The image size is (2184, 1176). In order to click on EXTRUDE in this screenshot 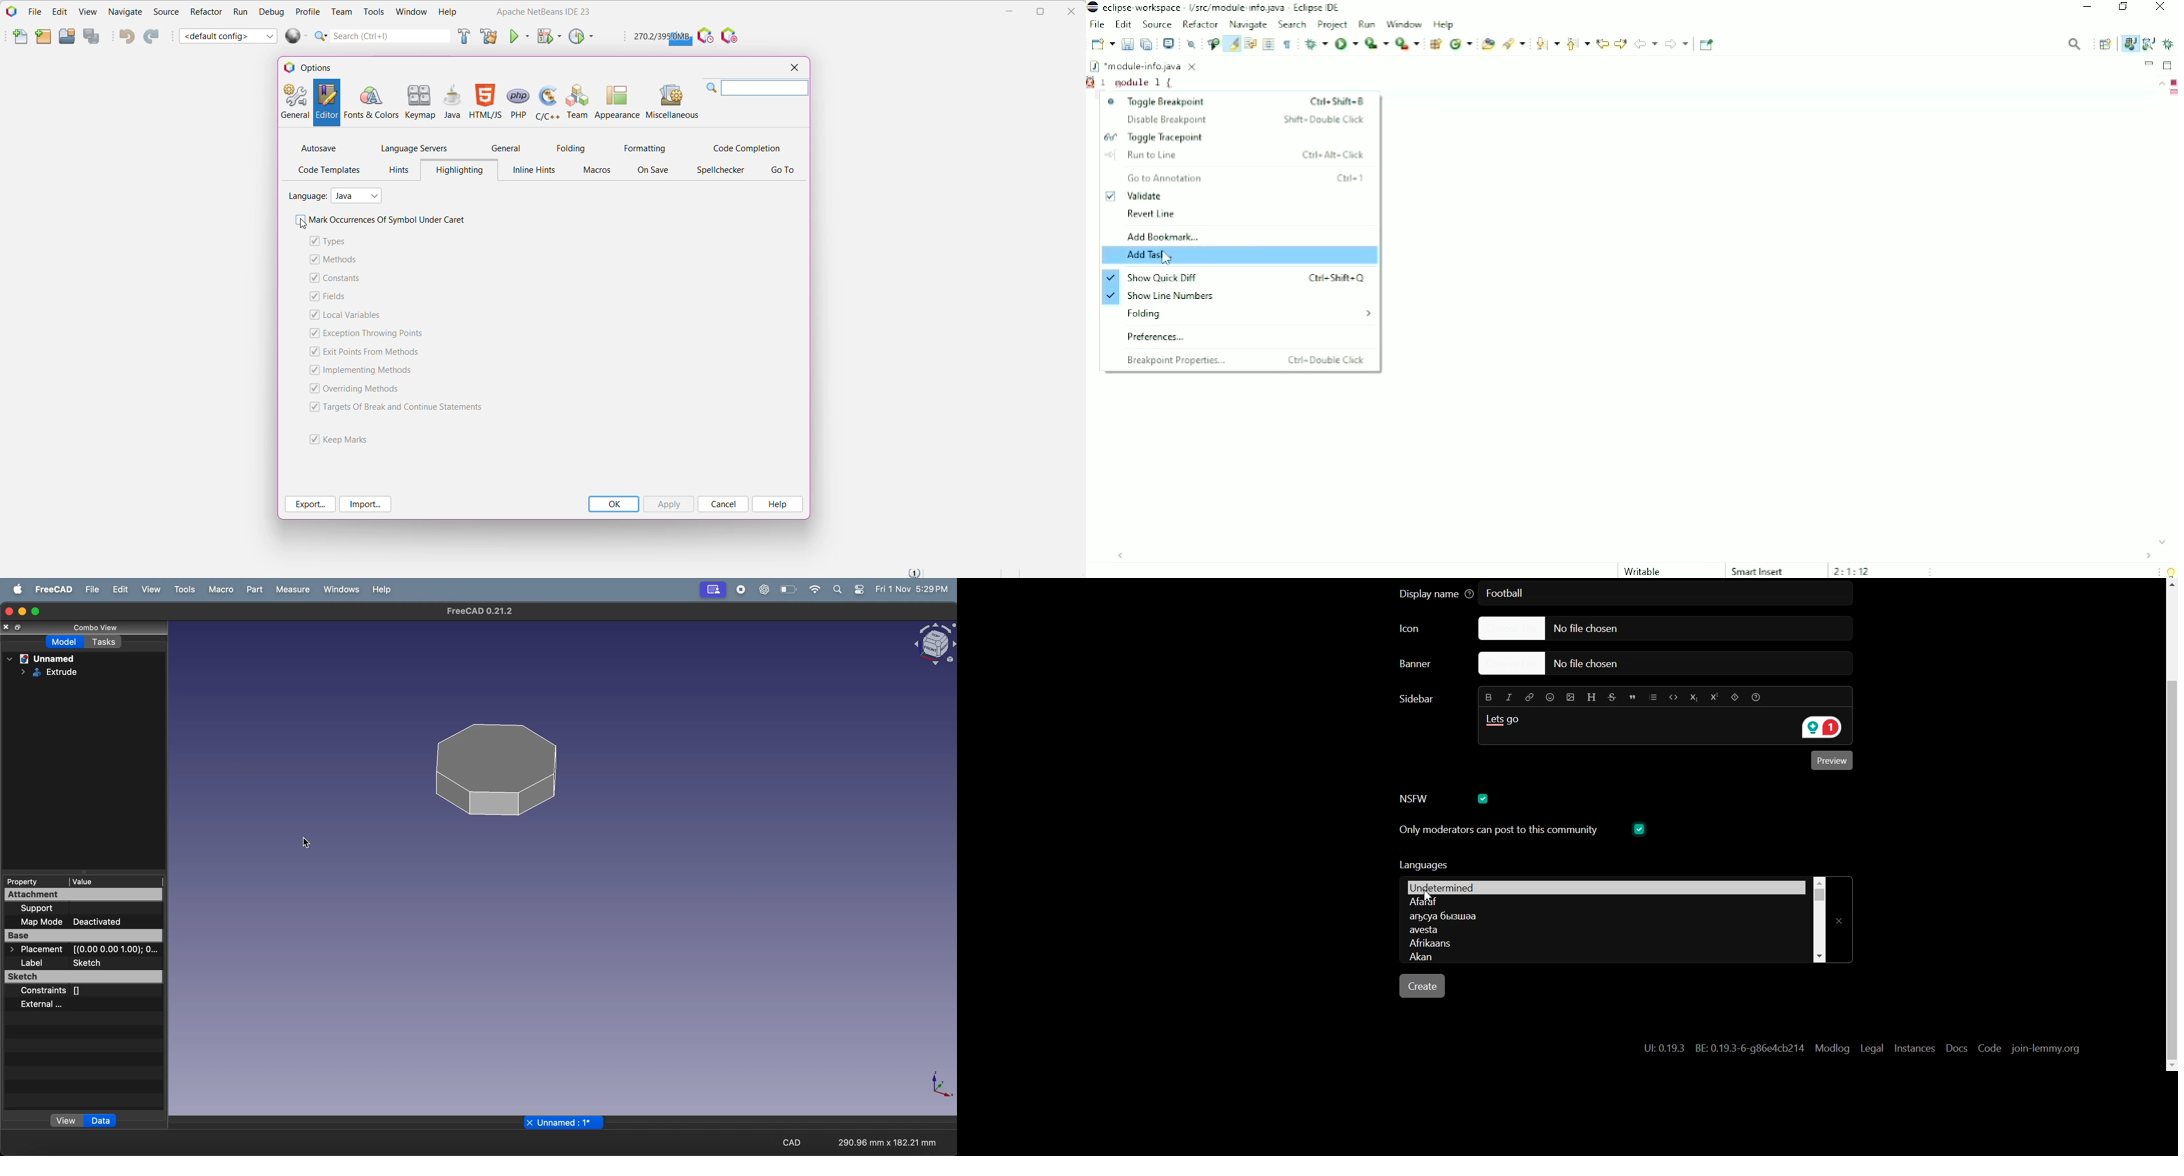, I will do `click(55, 671)`.